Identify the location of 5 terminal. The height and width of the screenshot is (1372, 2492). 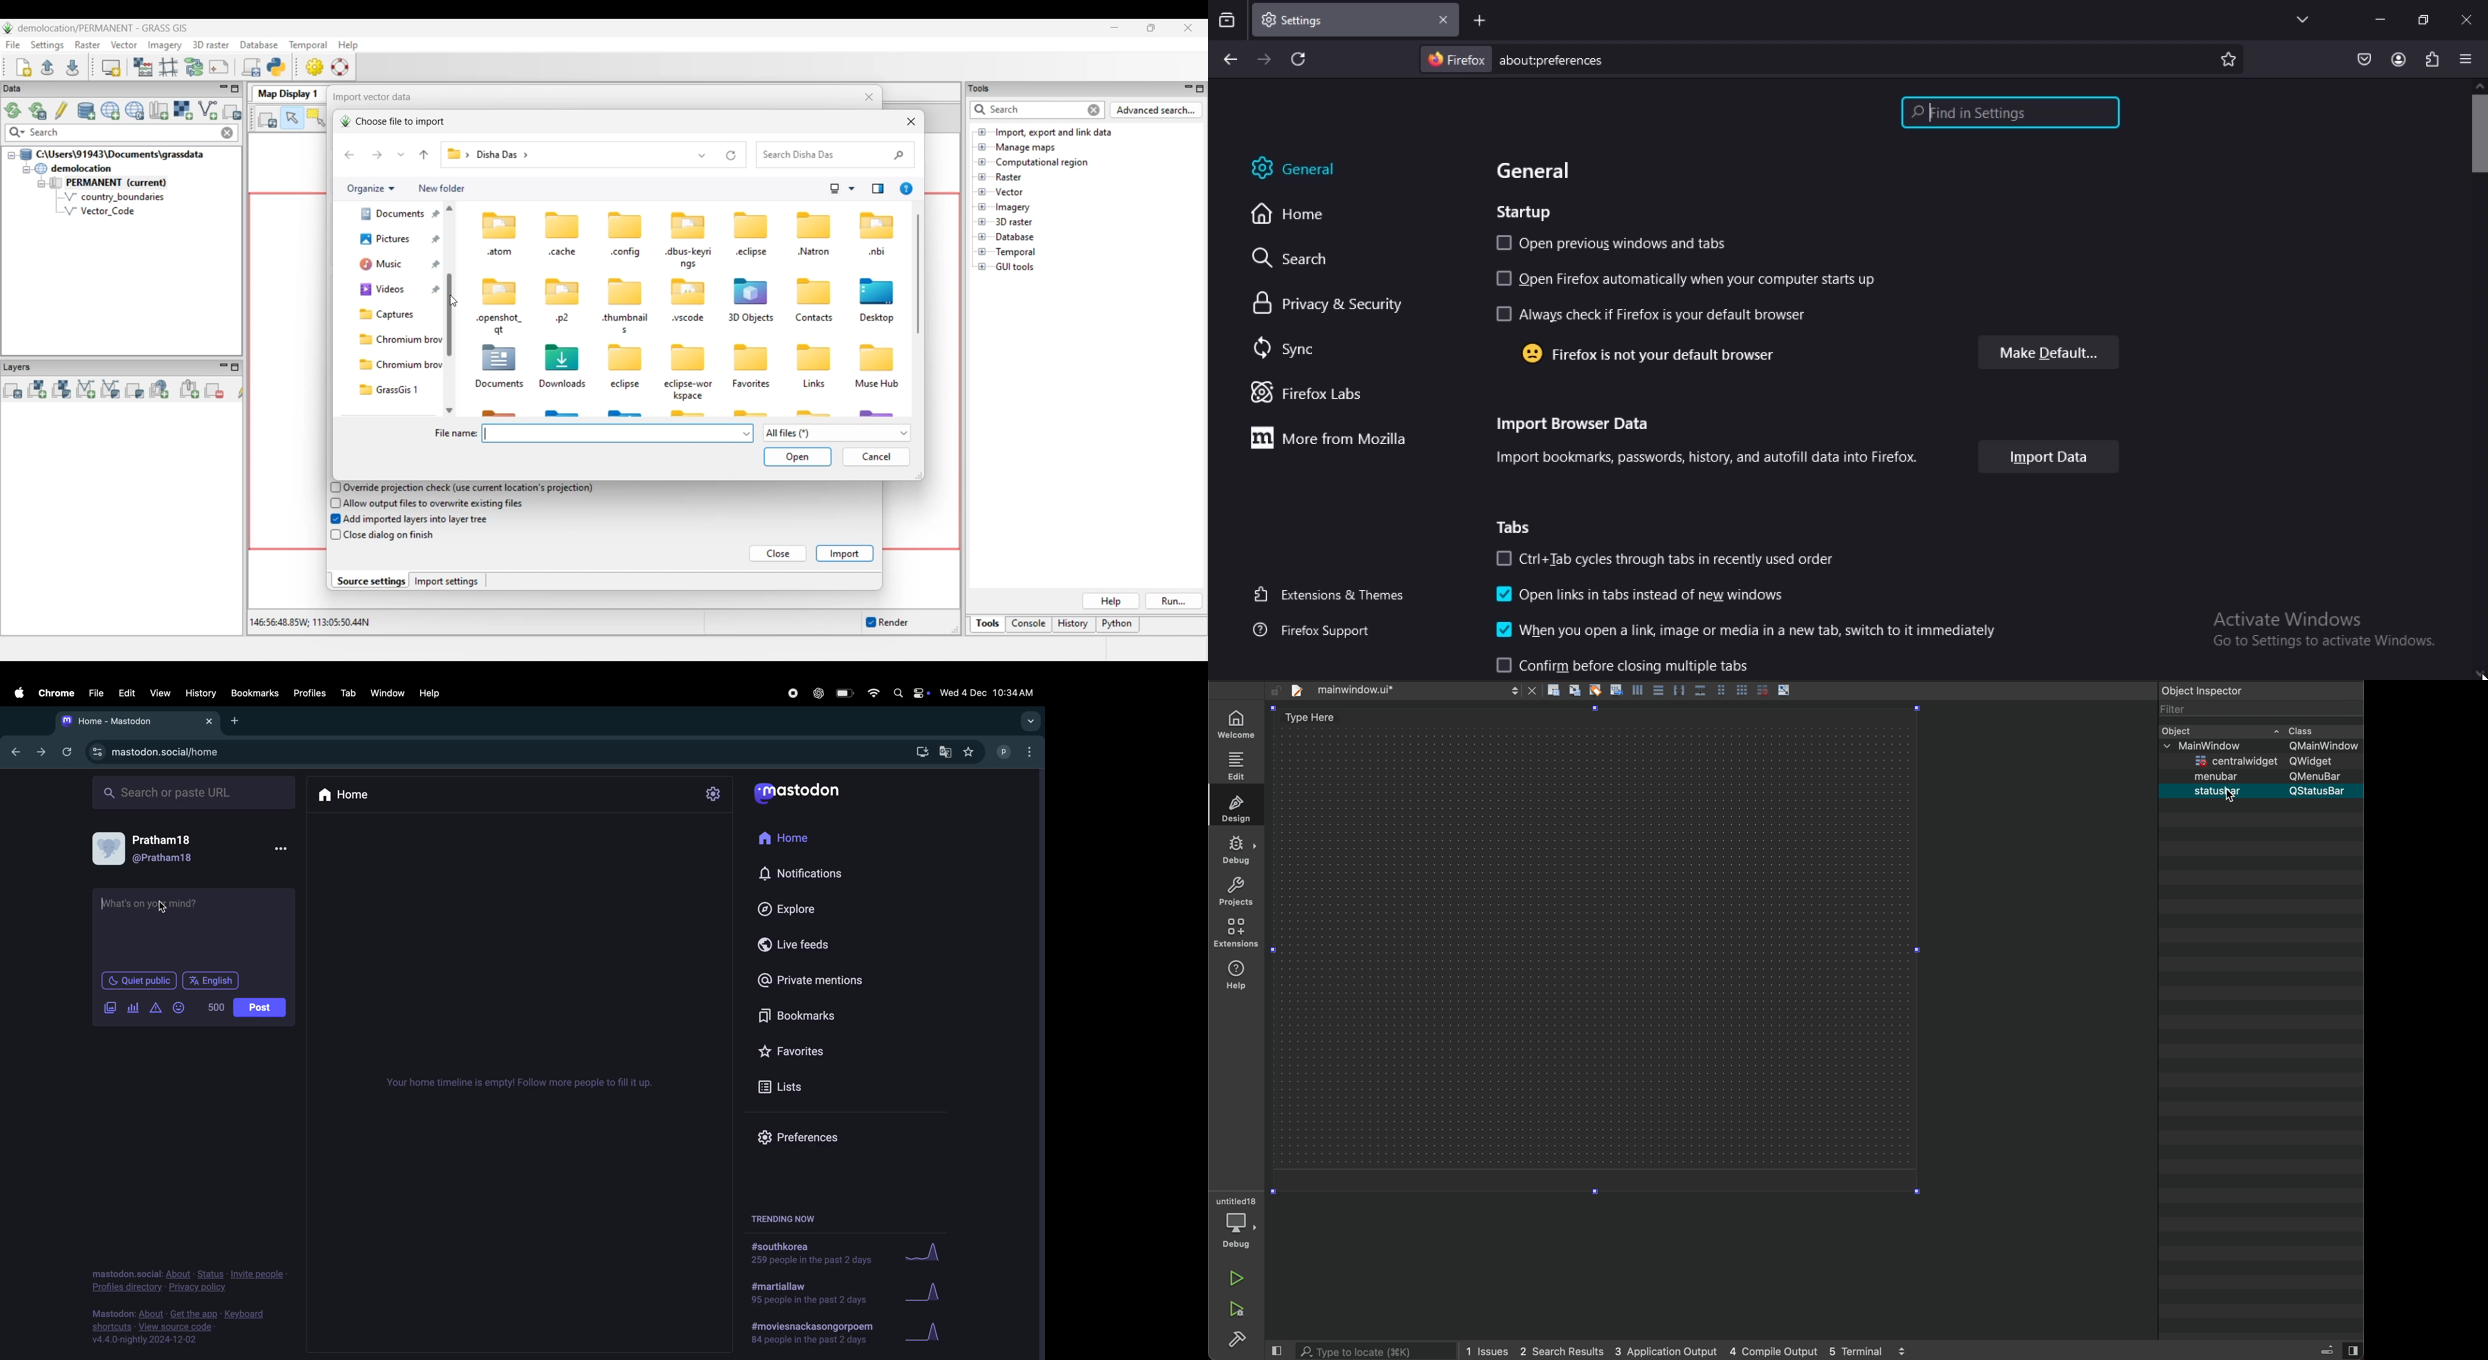
(1866, 1351).